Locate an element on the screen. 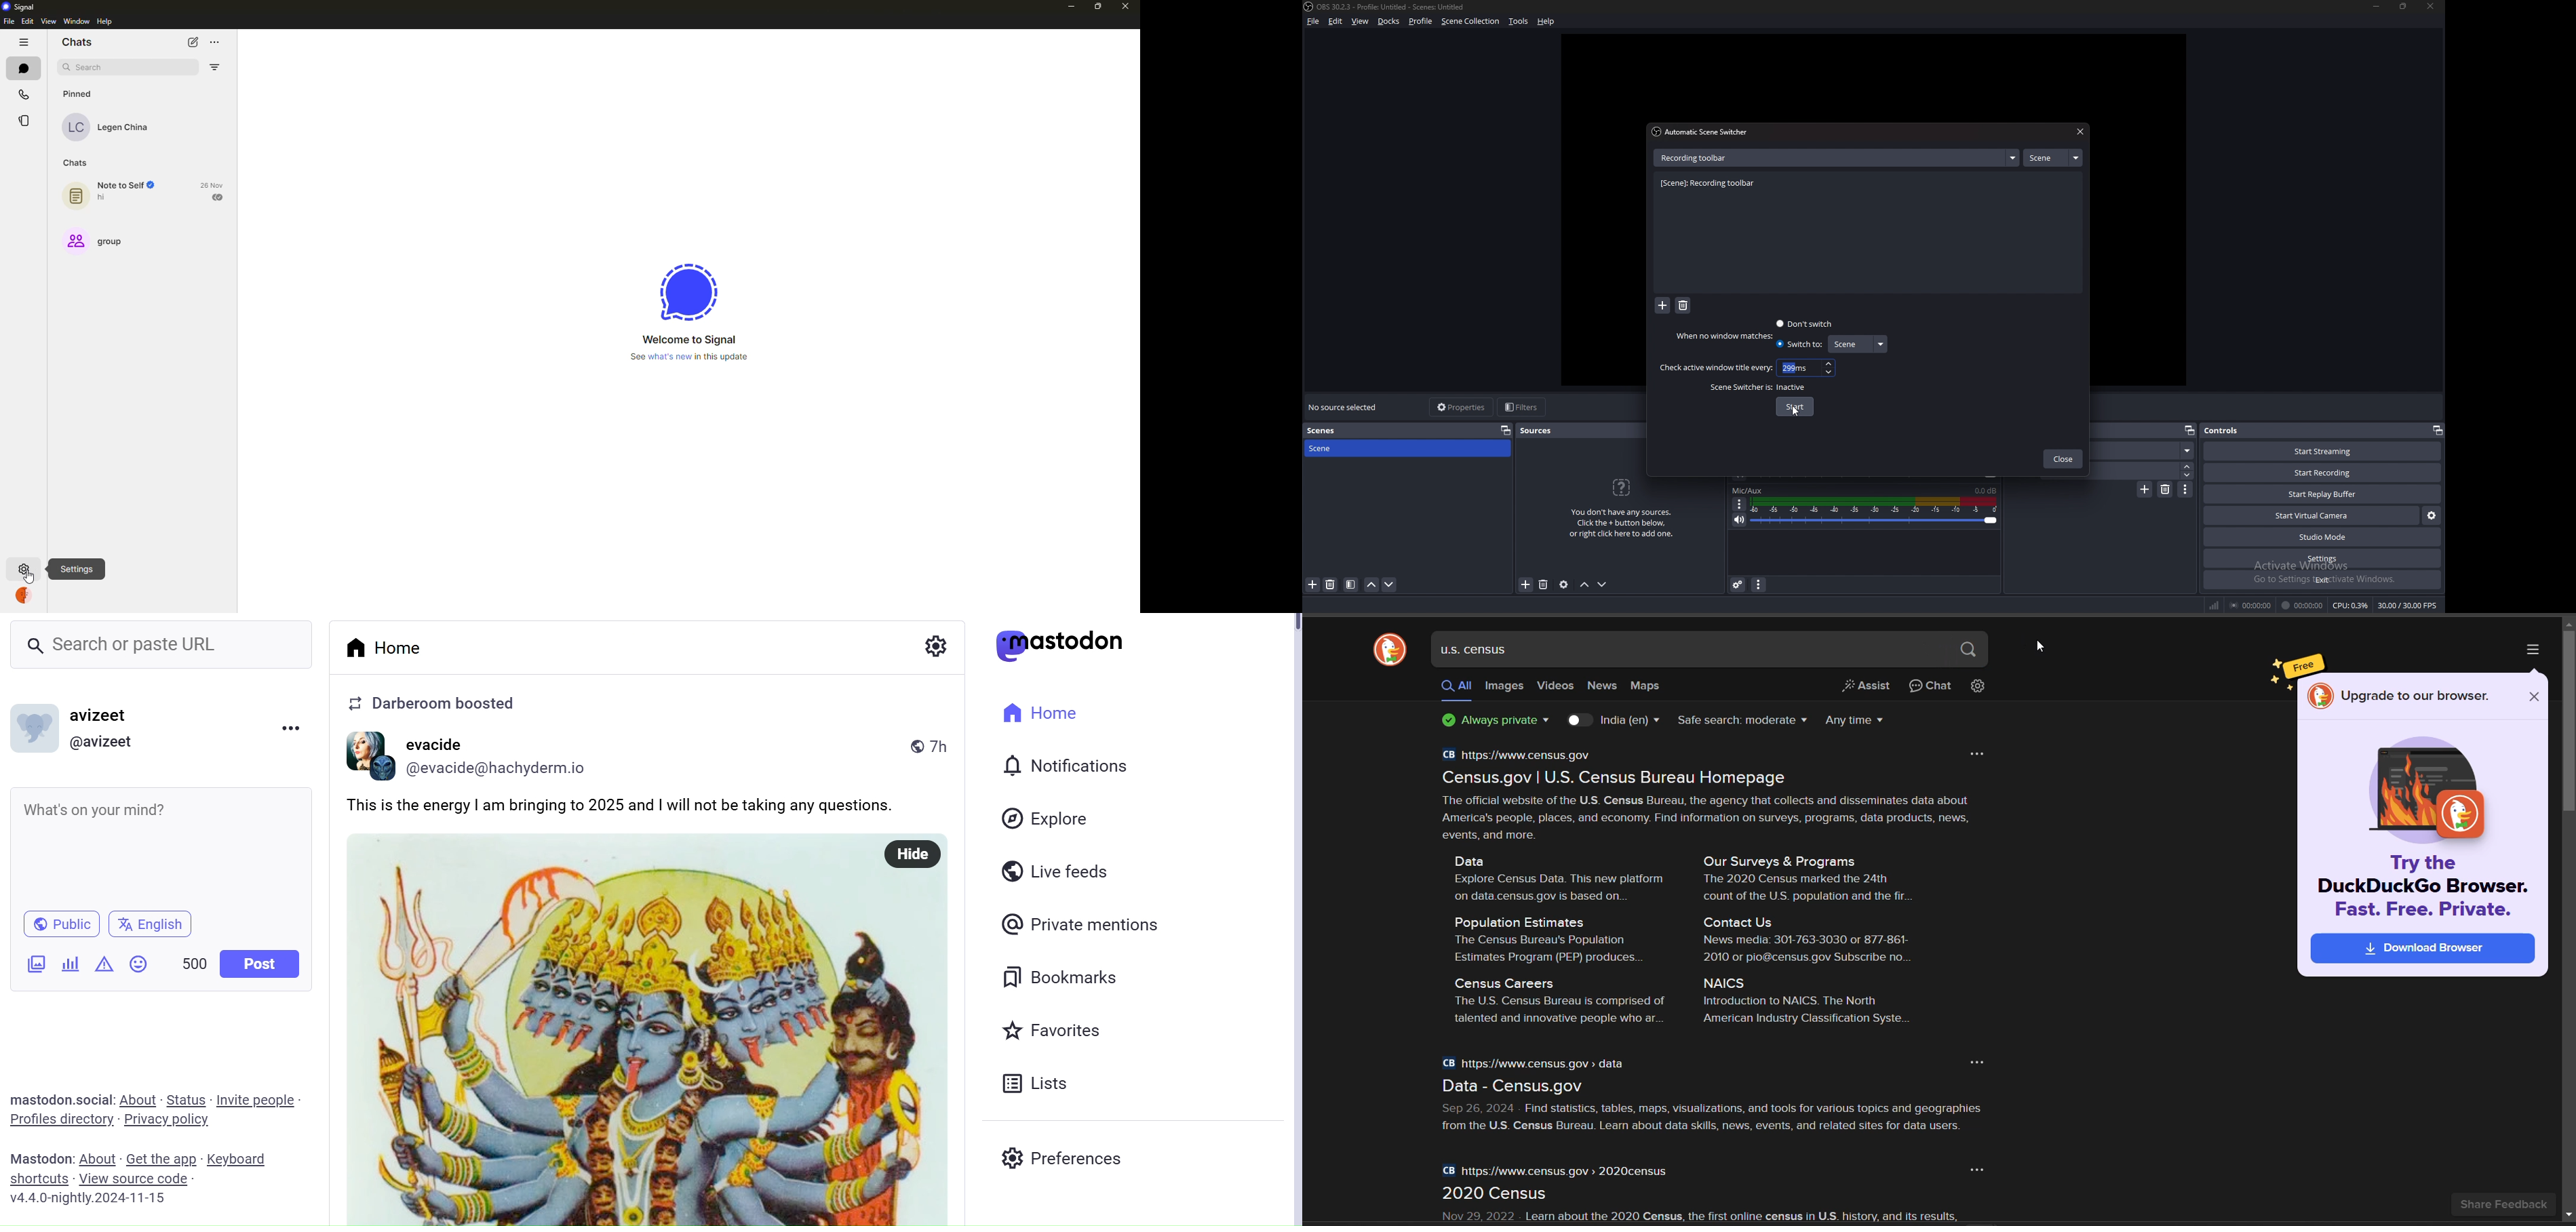 This screenshot has height=1232, width=2576. @ Profile Name is located at coordinates (104, 743).